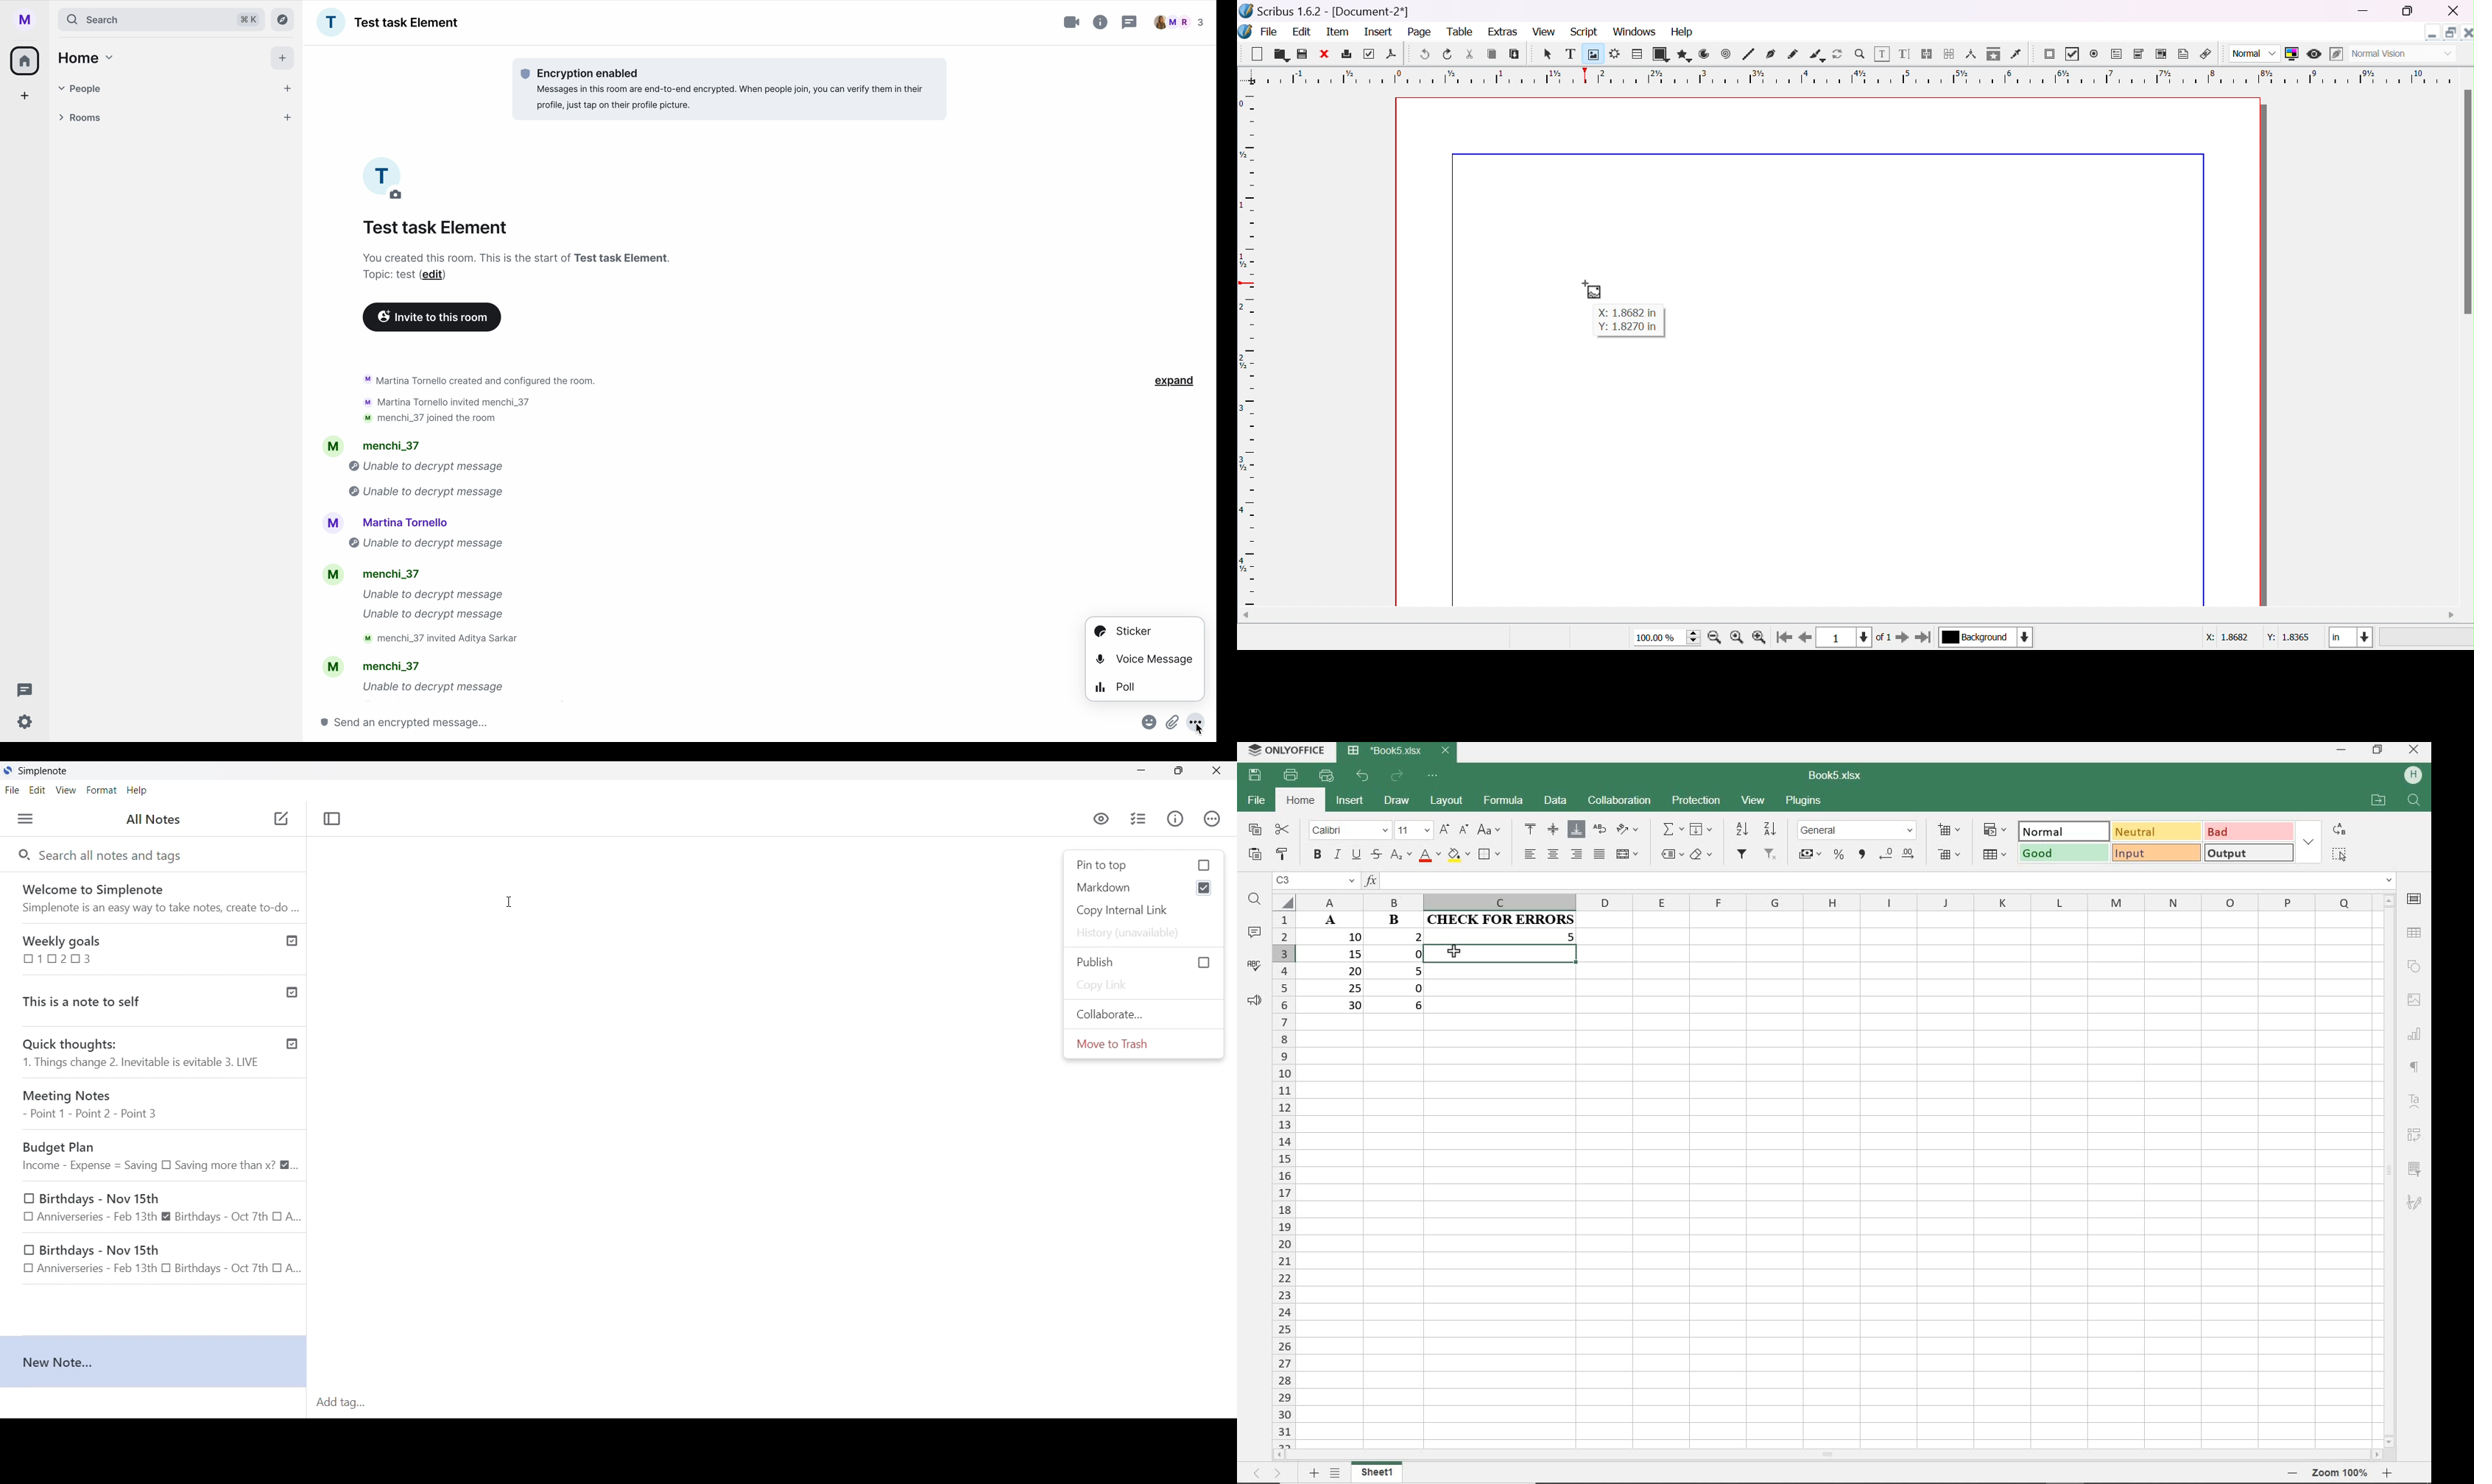 The image size is (2492, 1484). I want to click on PDF push button, so click(2051, 56).